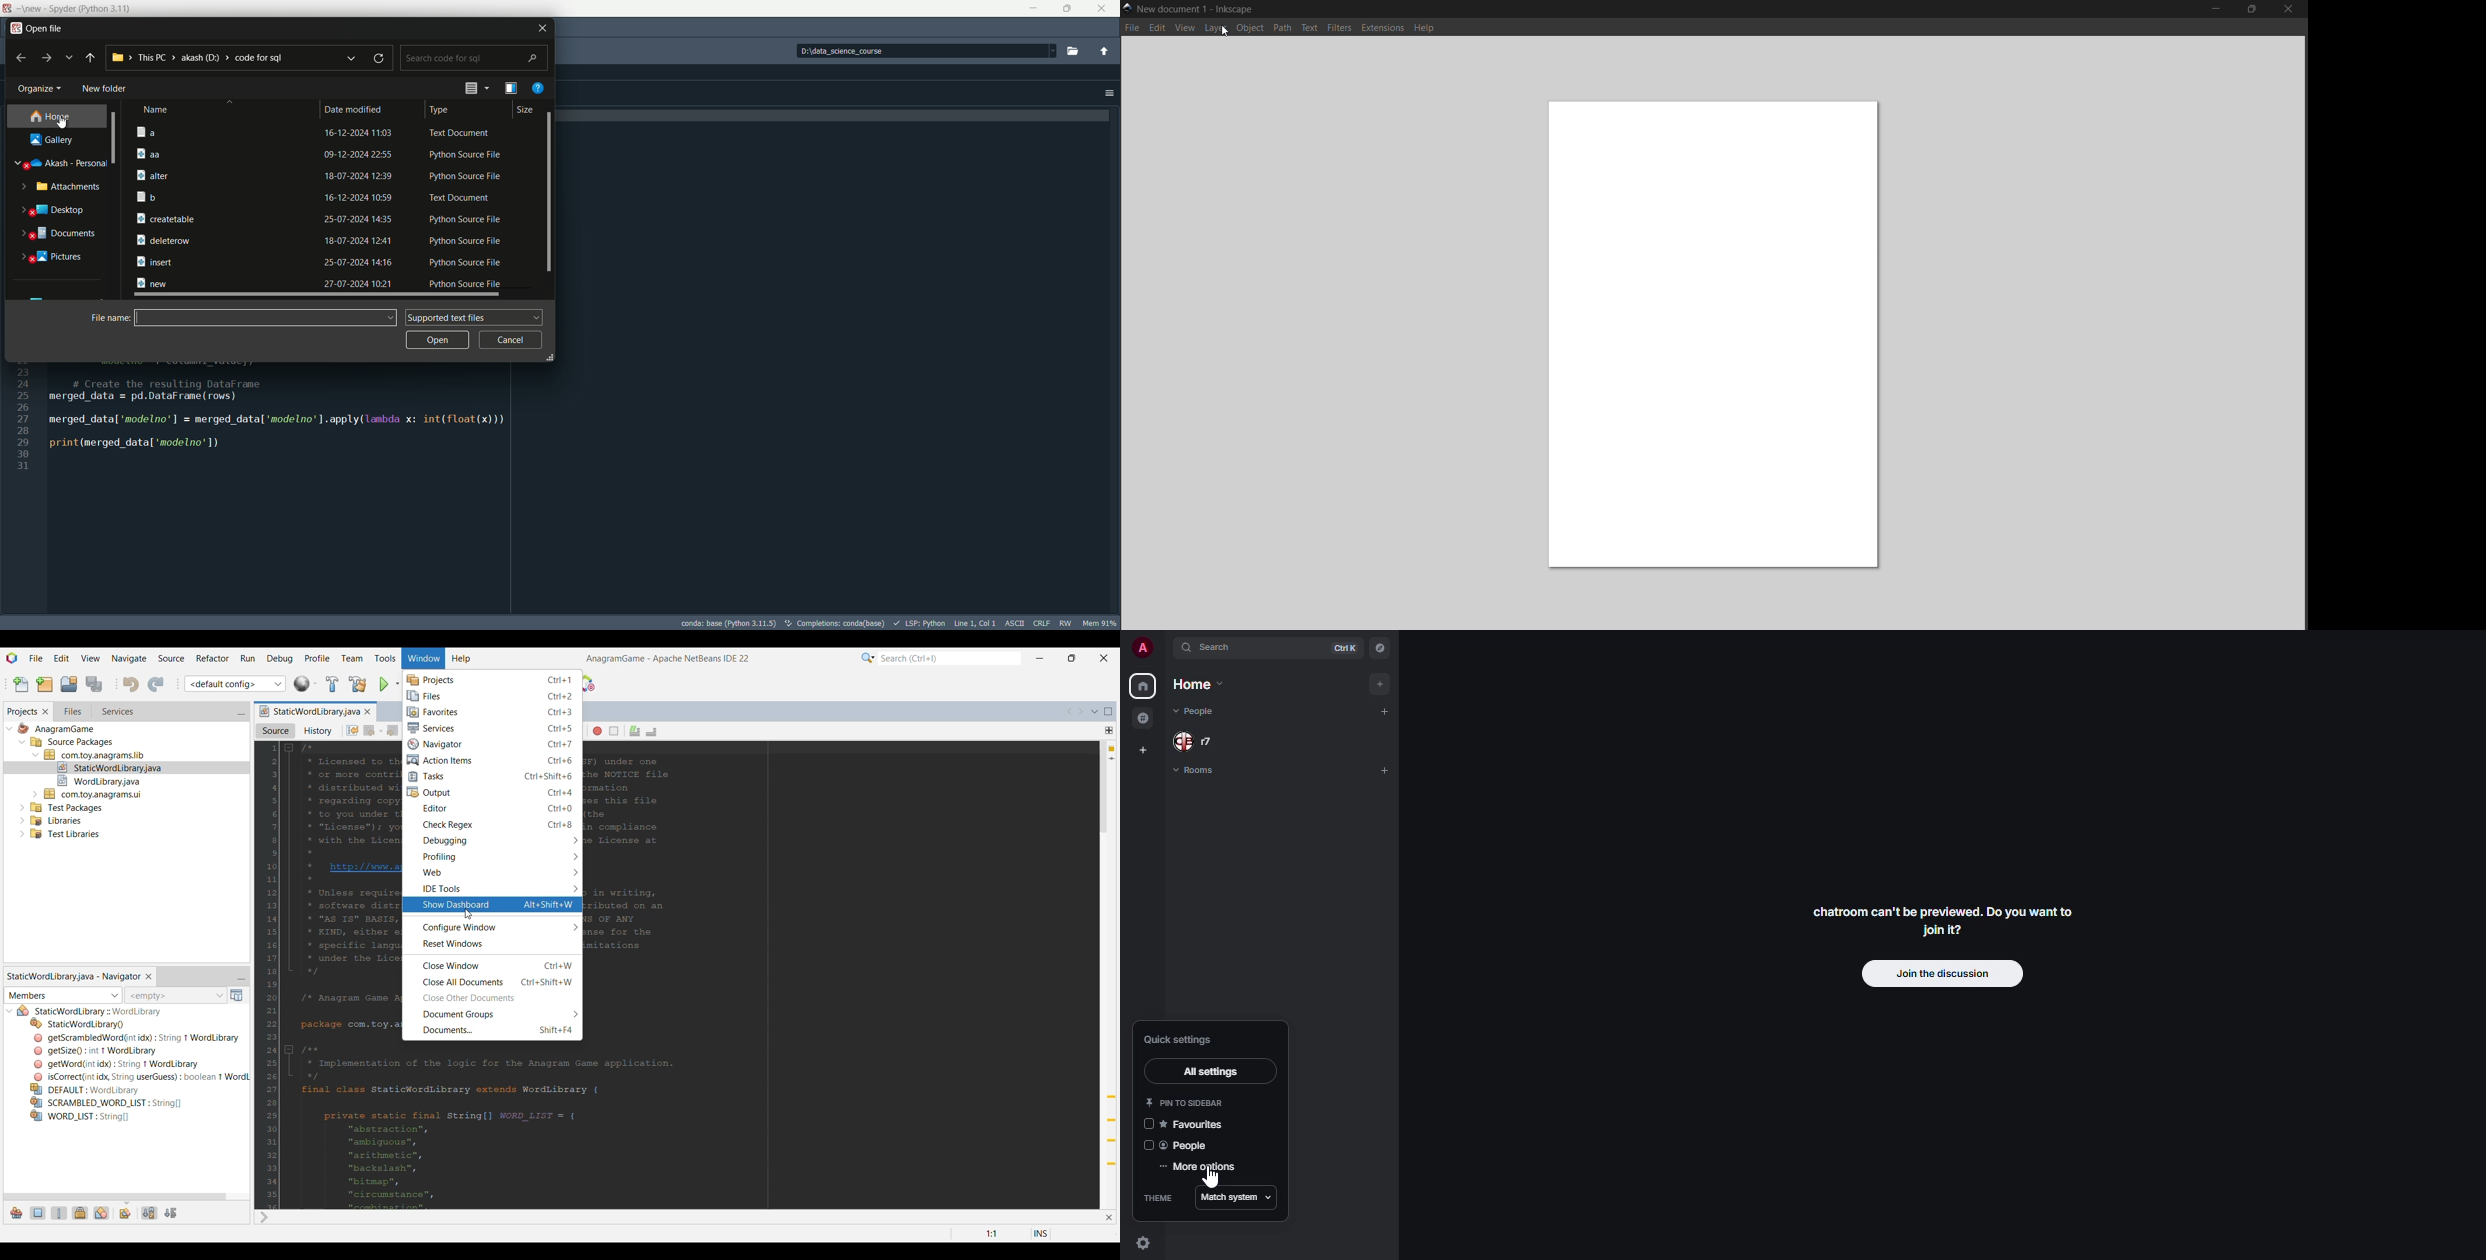  What do you see at coordinates (69, 58) in the screenshot?
I see `recent locations` at bounding box center [69, 58].